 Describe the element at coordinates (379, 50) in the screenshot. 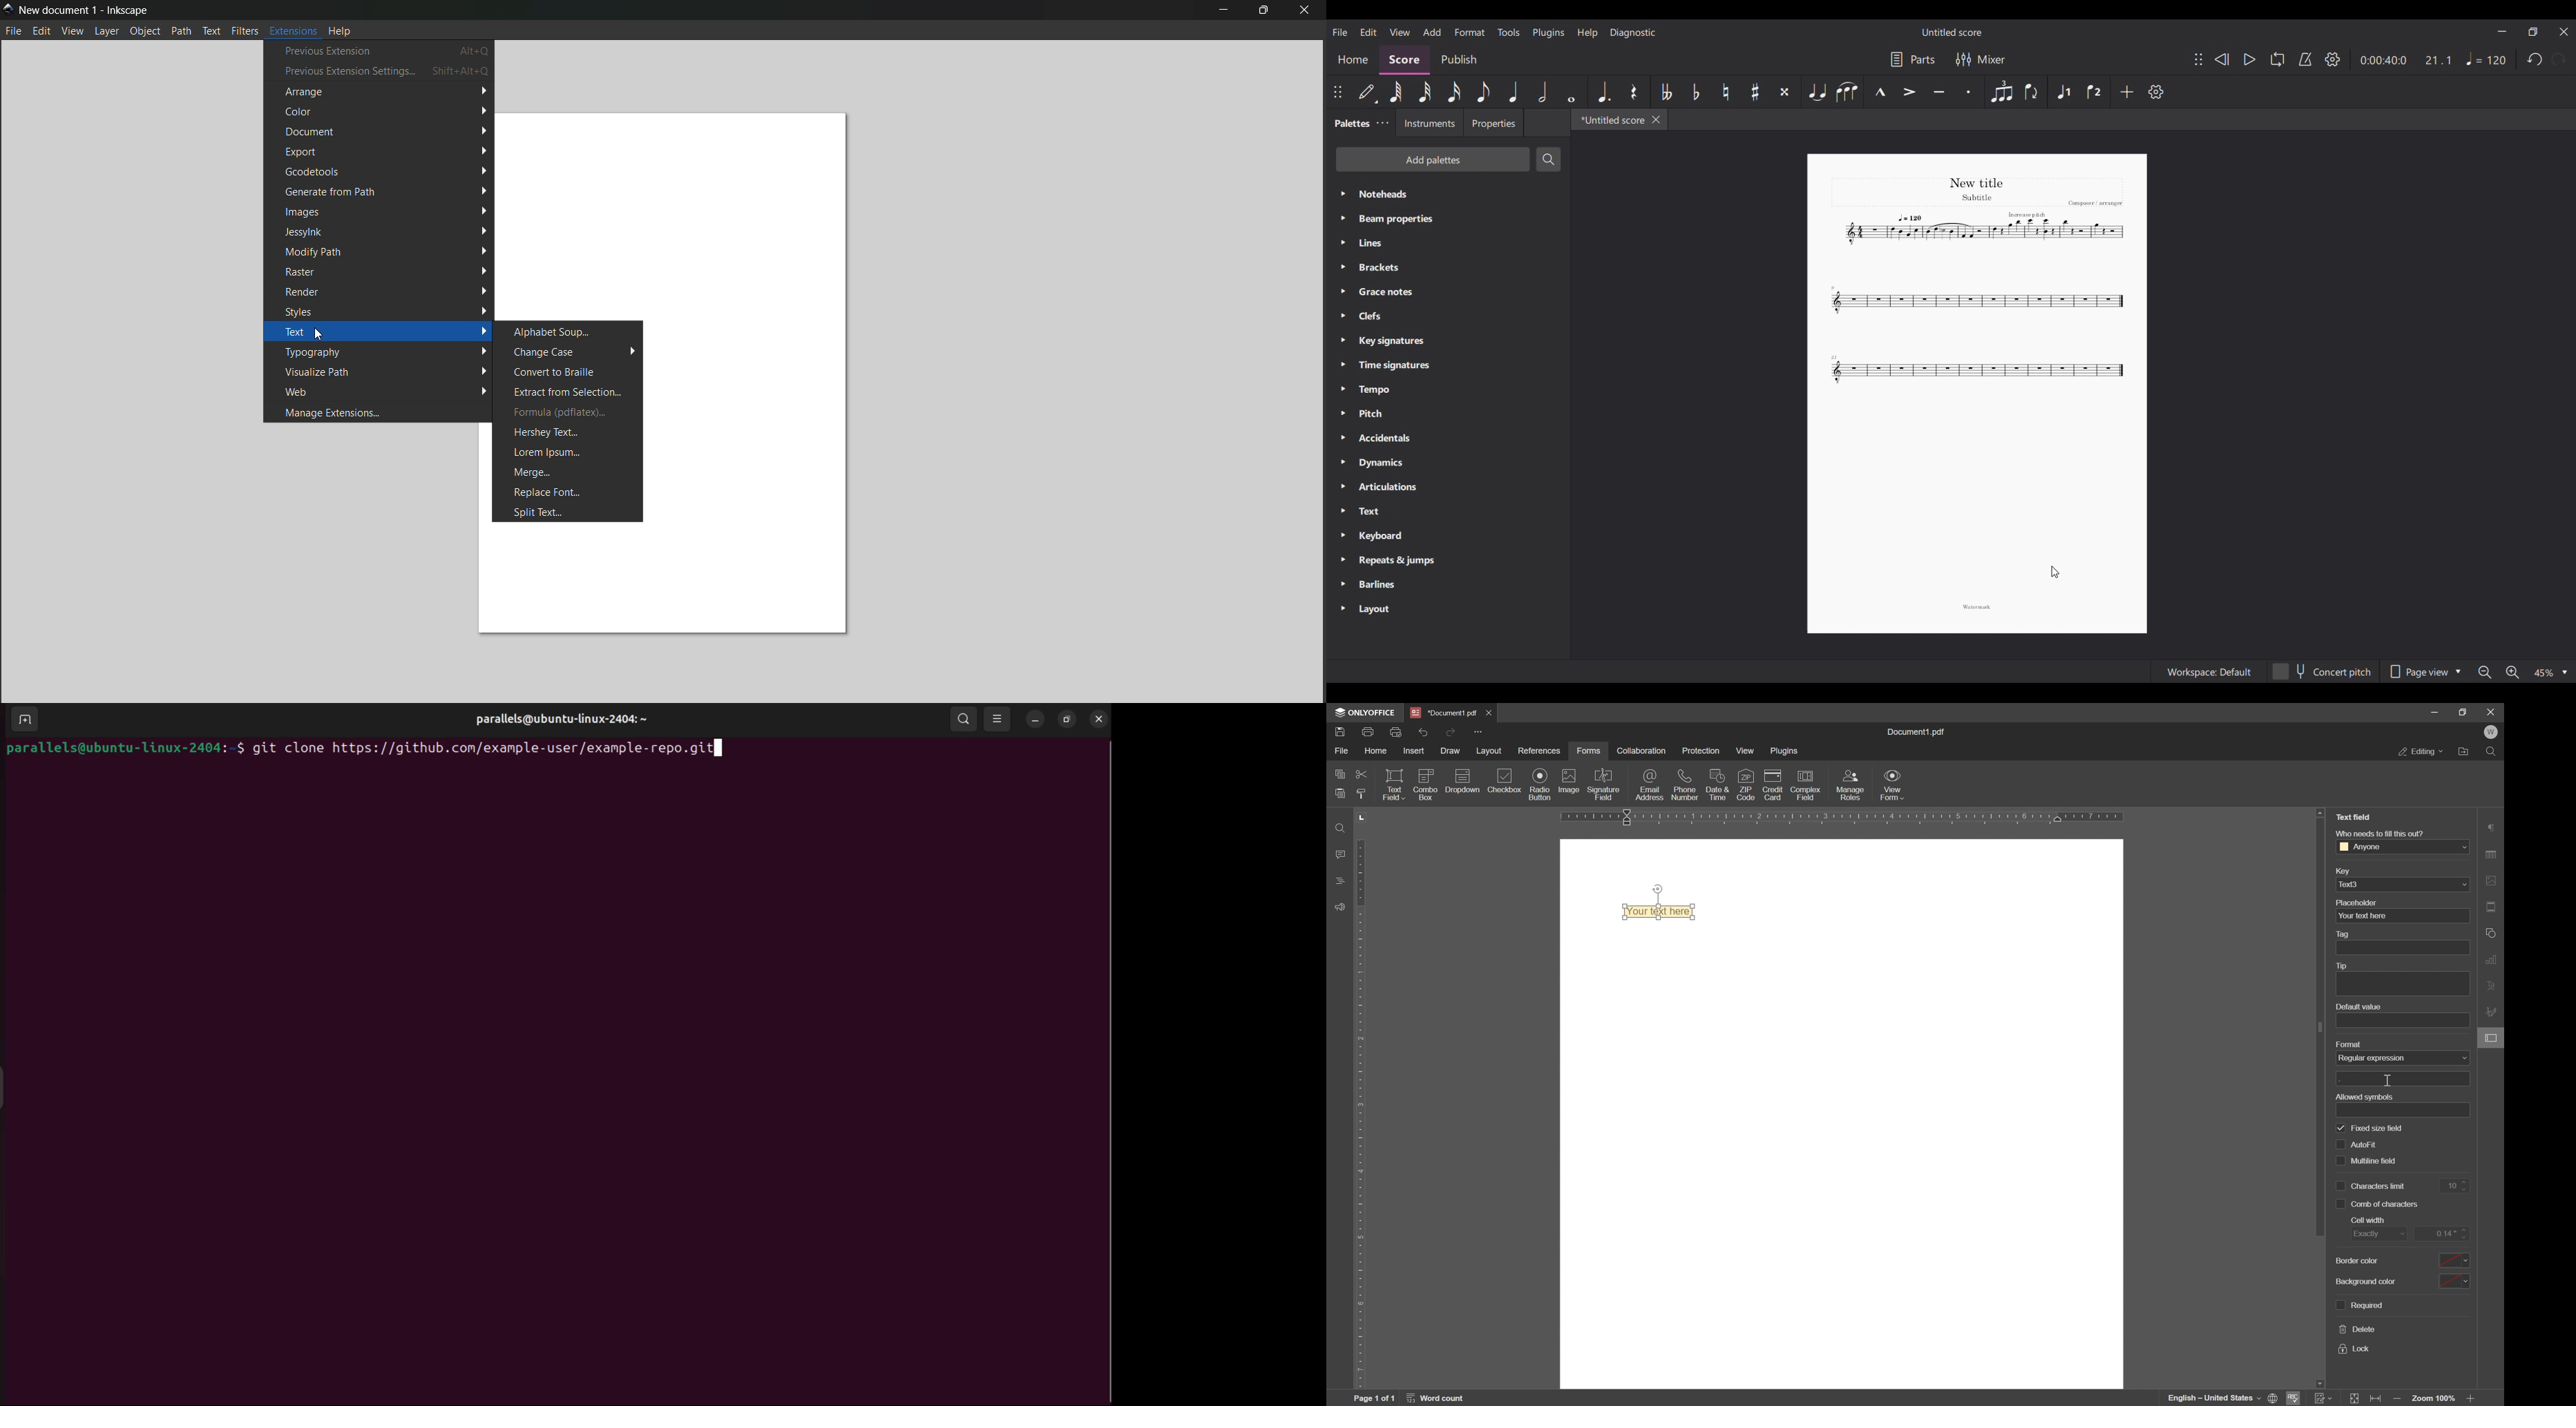

I see `previous extension` at that location.